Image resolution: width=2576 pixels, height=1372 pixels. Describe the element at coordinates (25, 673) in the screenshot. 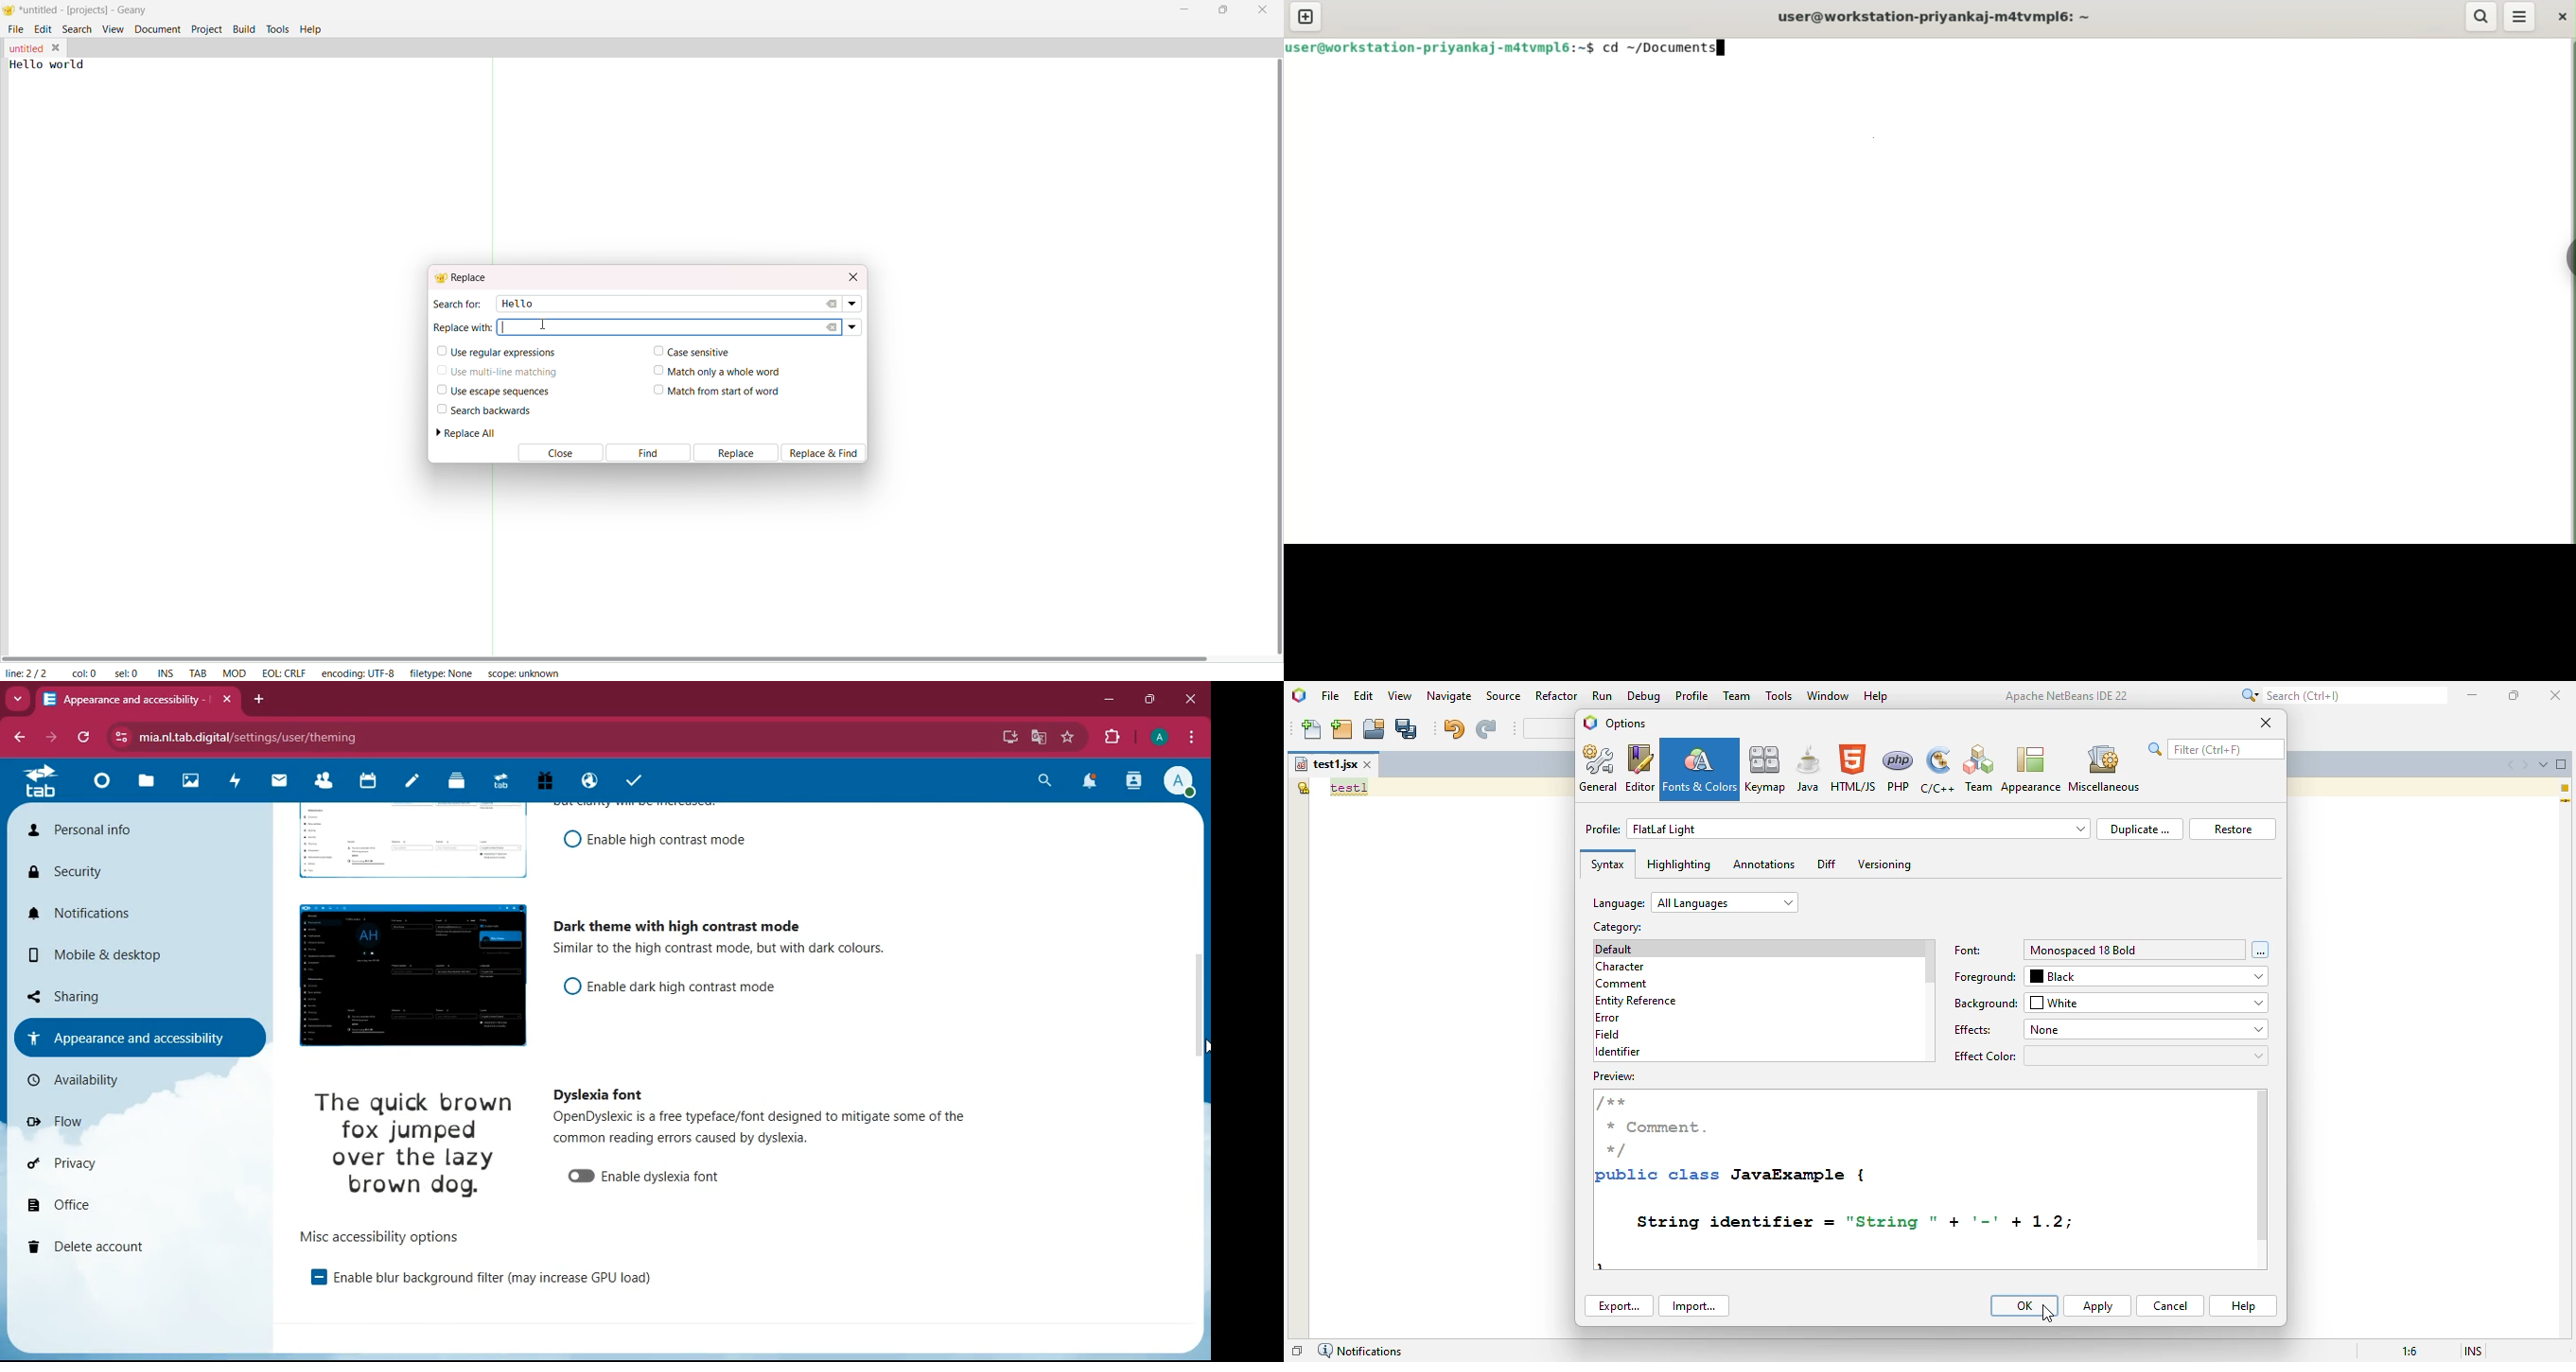

I see `line: 2/2` at that location.